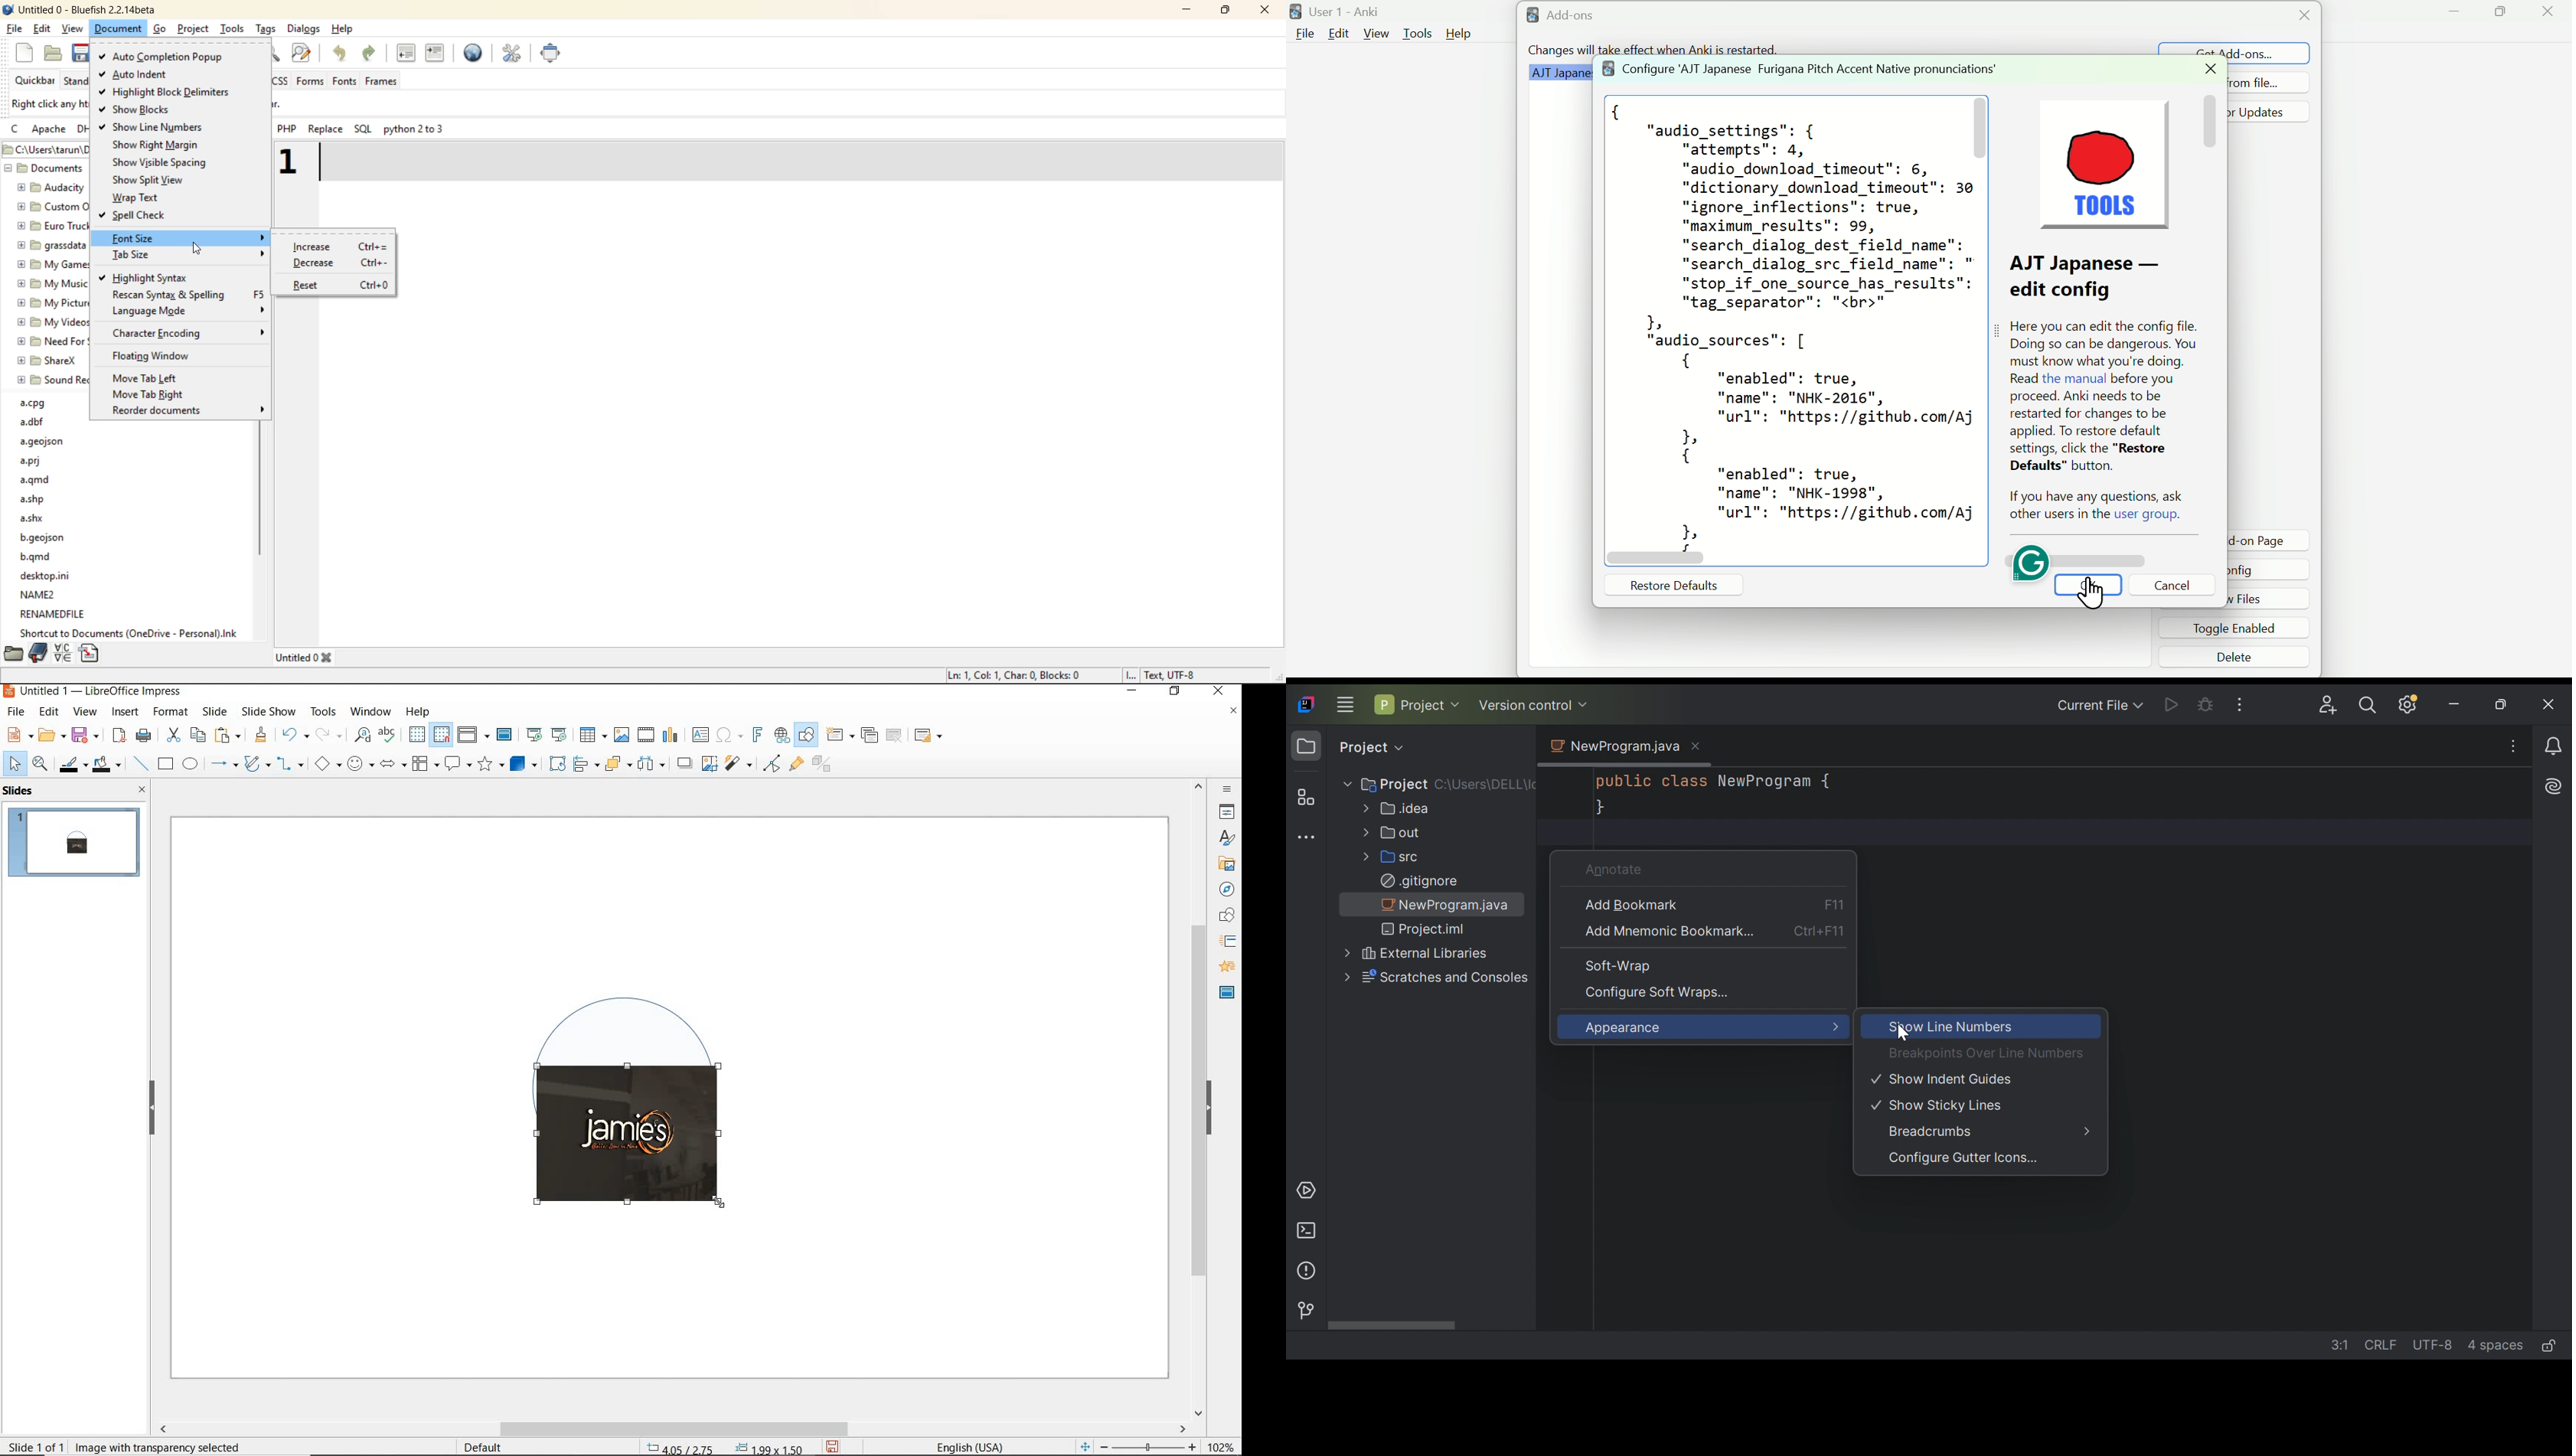  I want to click on bookmarks, so click(40, 653).